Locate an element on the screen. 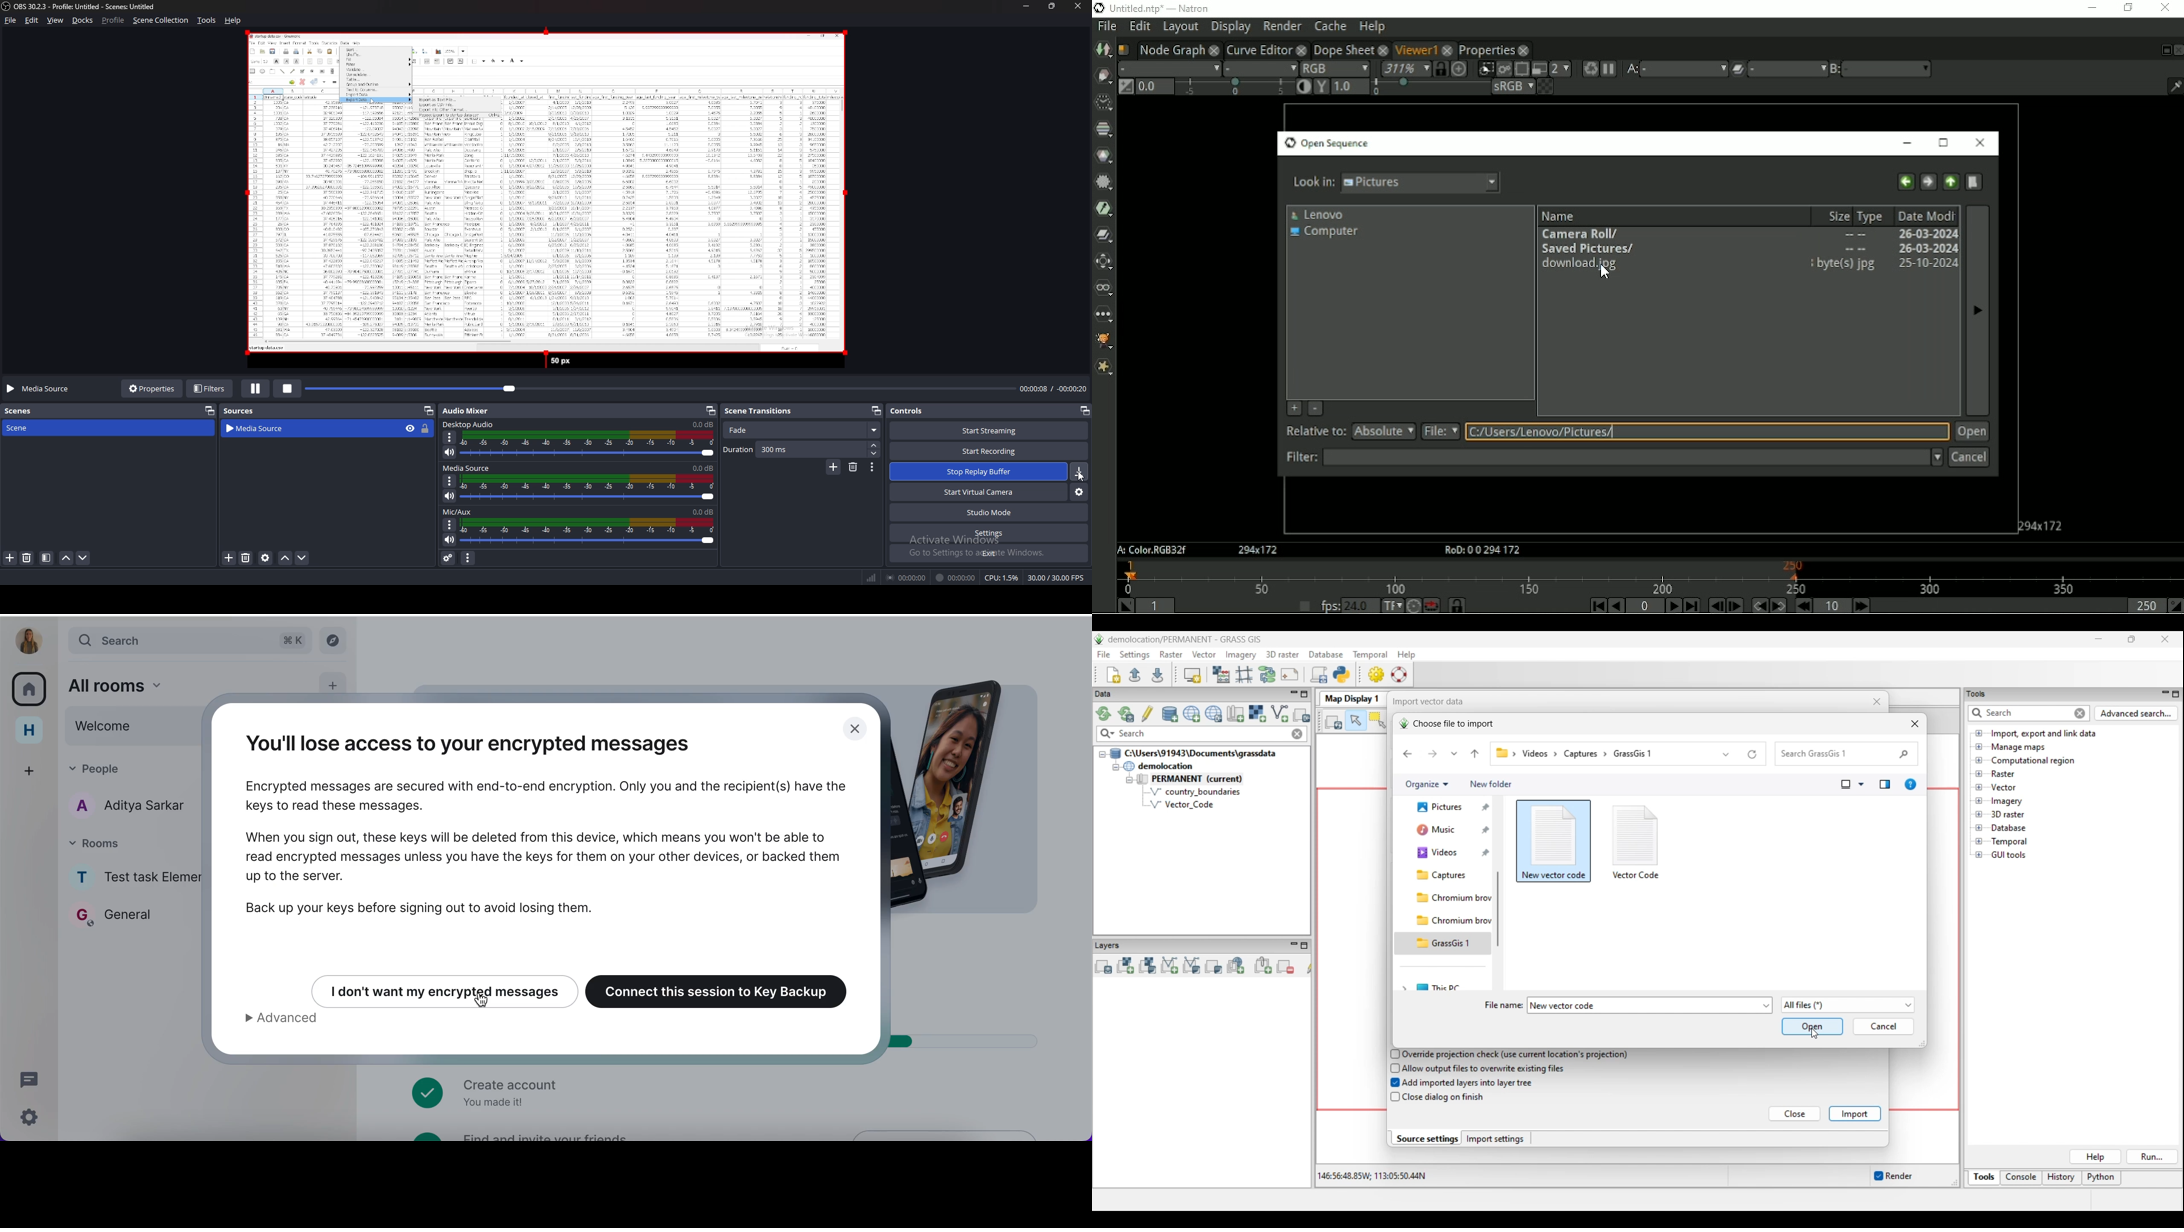  you'll lose access to your encrypted messages is located at coordinates (487, 743).